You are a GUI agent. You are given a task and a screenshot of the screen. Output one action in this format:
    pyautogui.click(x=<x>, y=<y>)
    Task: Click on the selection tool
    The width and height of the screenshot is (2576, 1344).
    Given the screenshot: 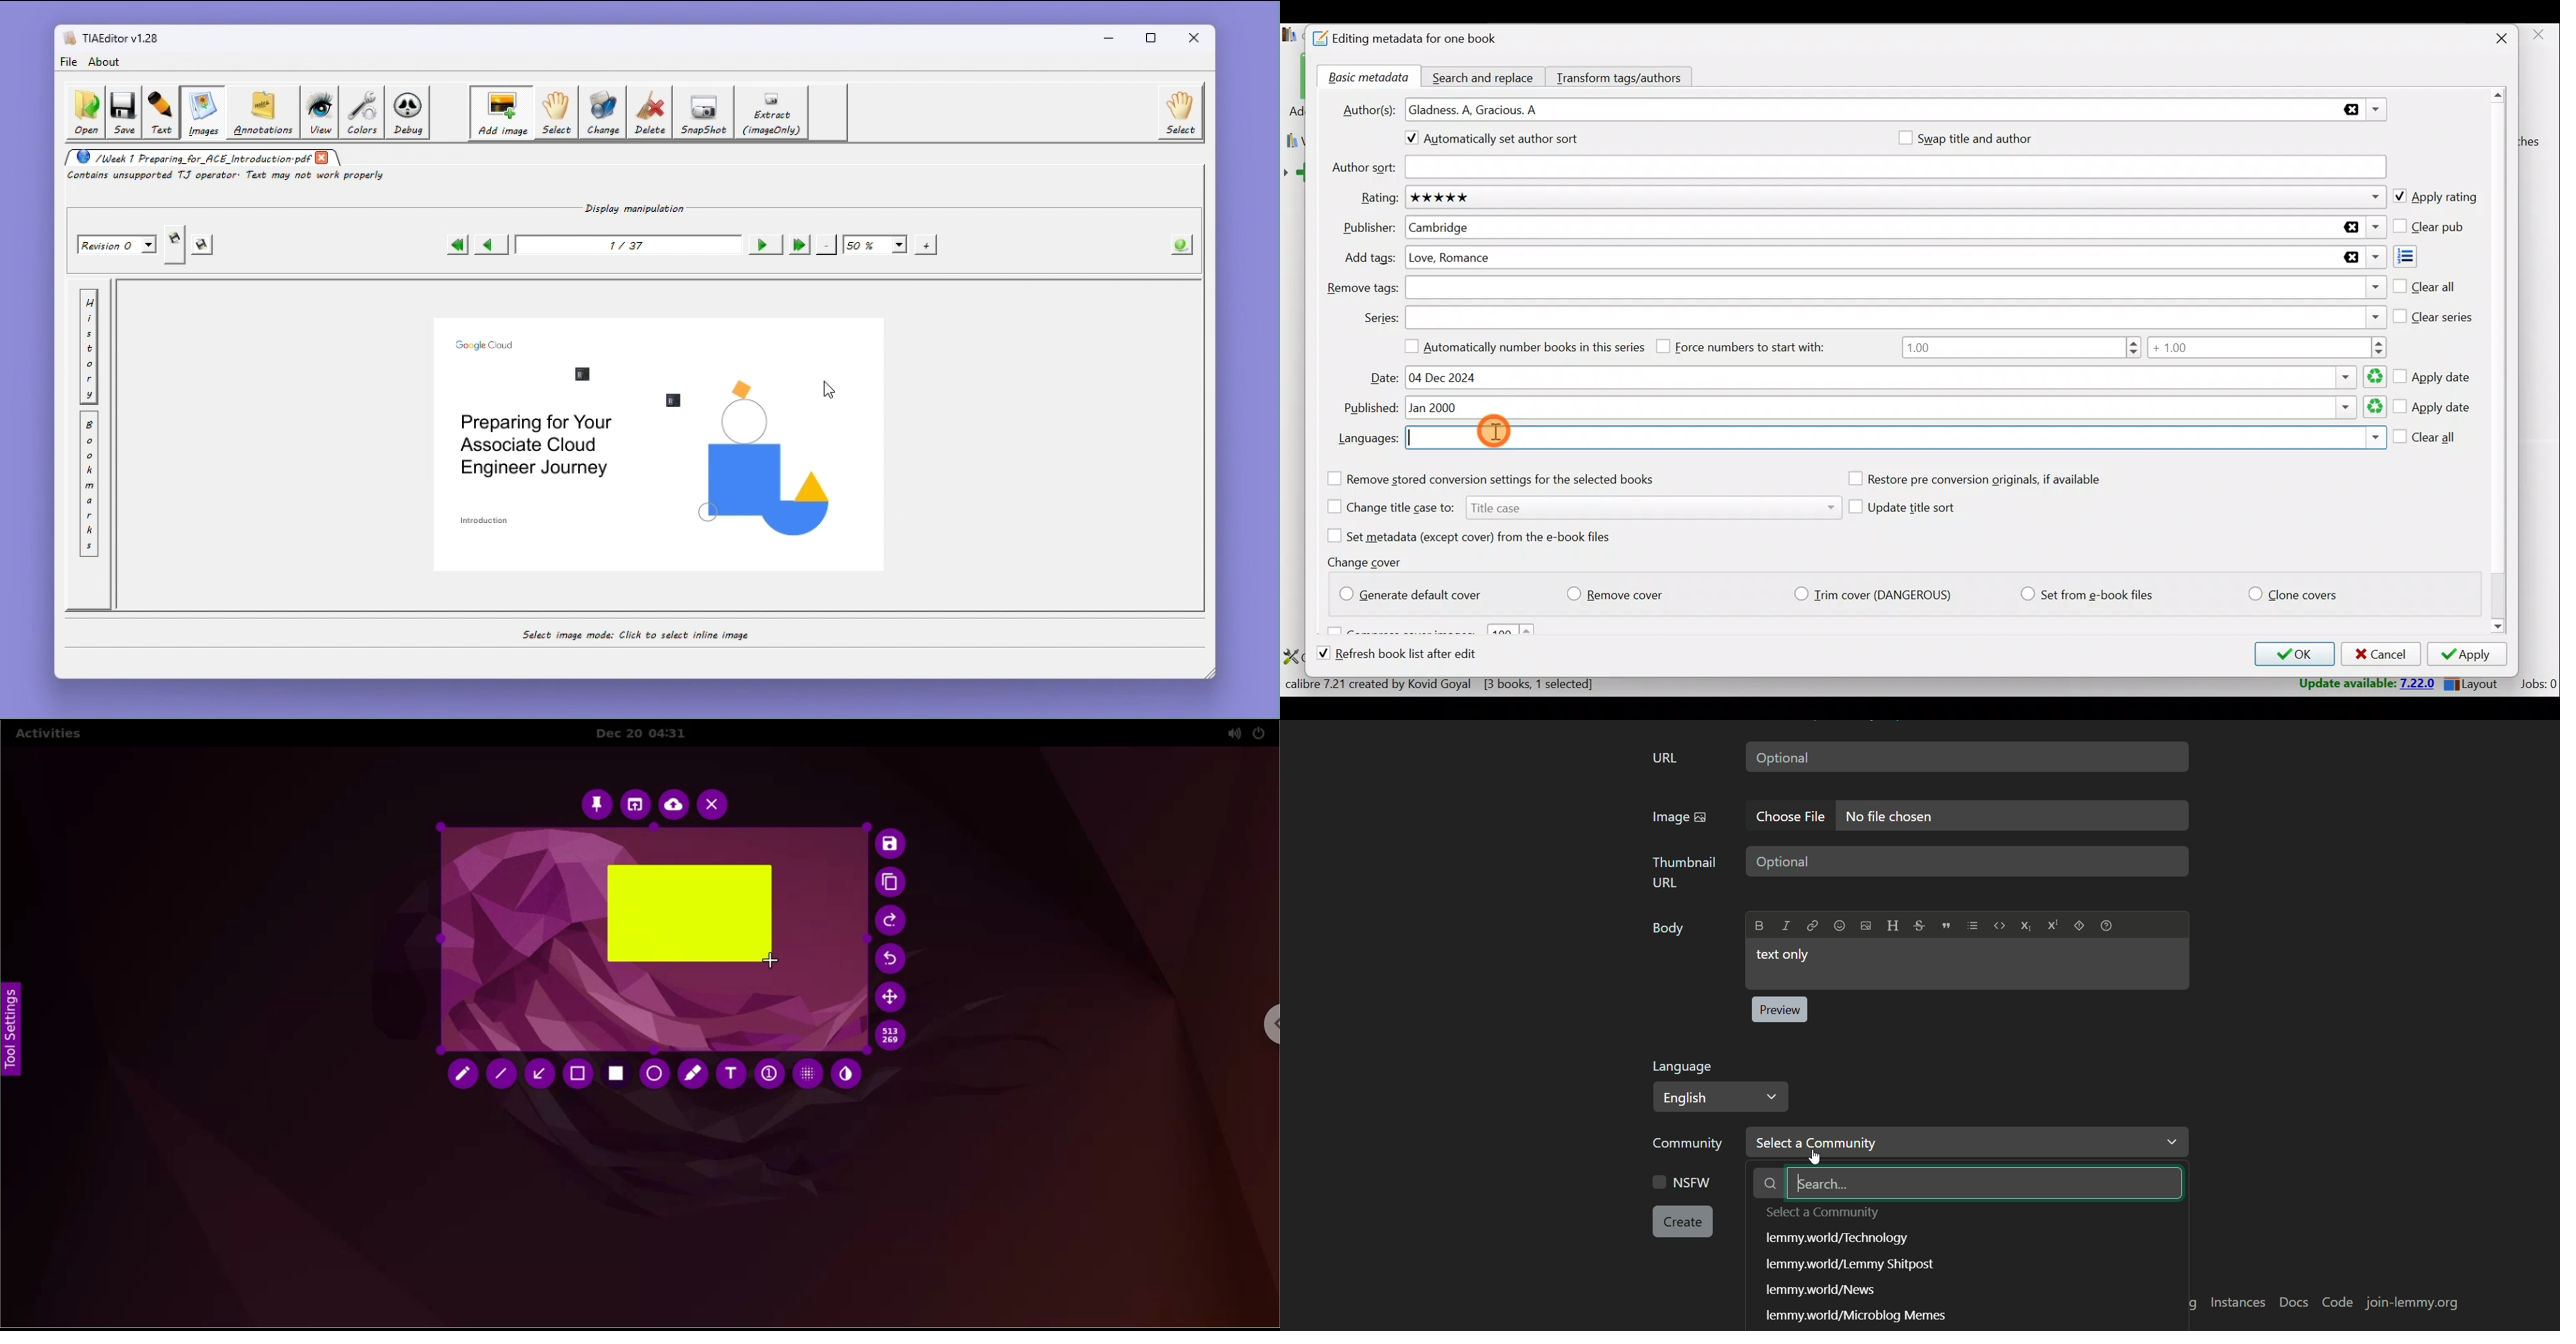 What is the action you would take?
    pyautogui.click(x=577, y=1076)
    